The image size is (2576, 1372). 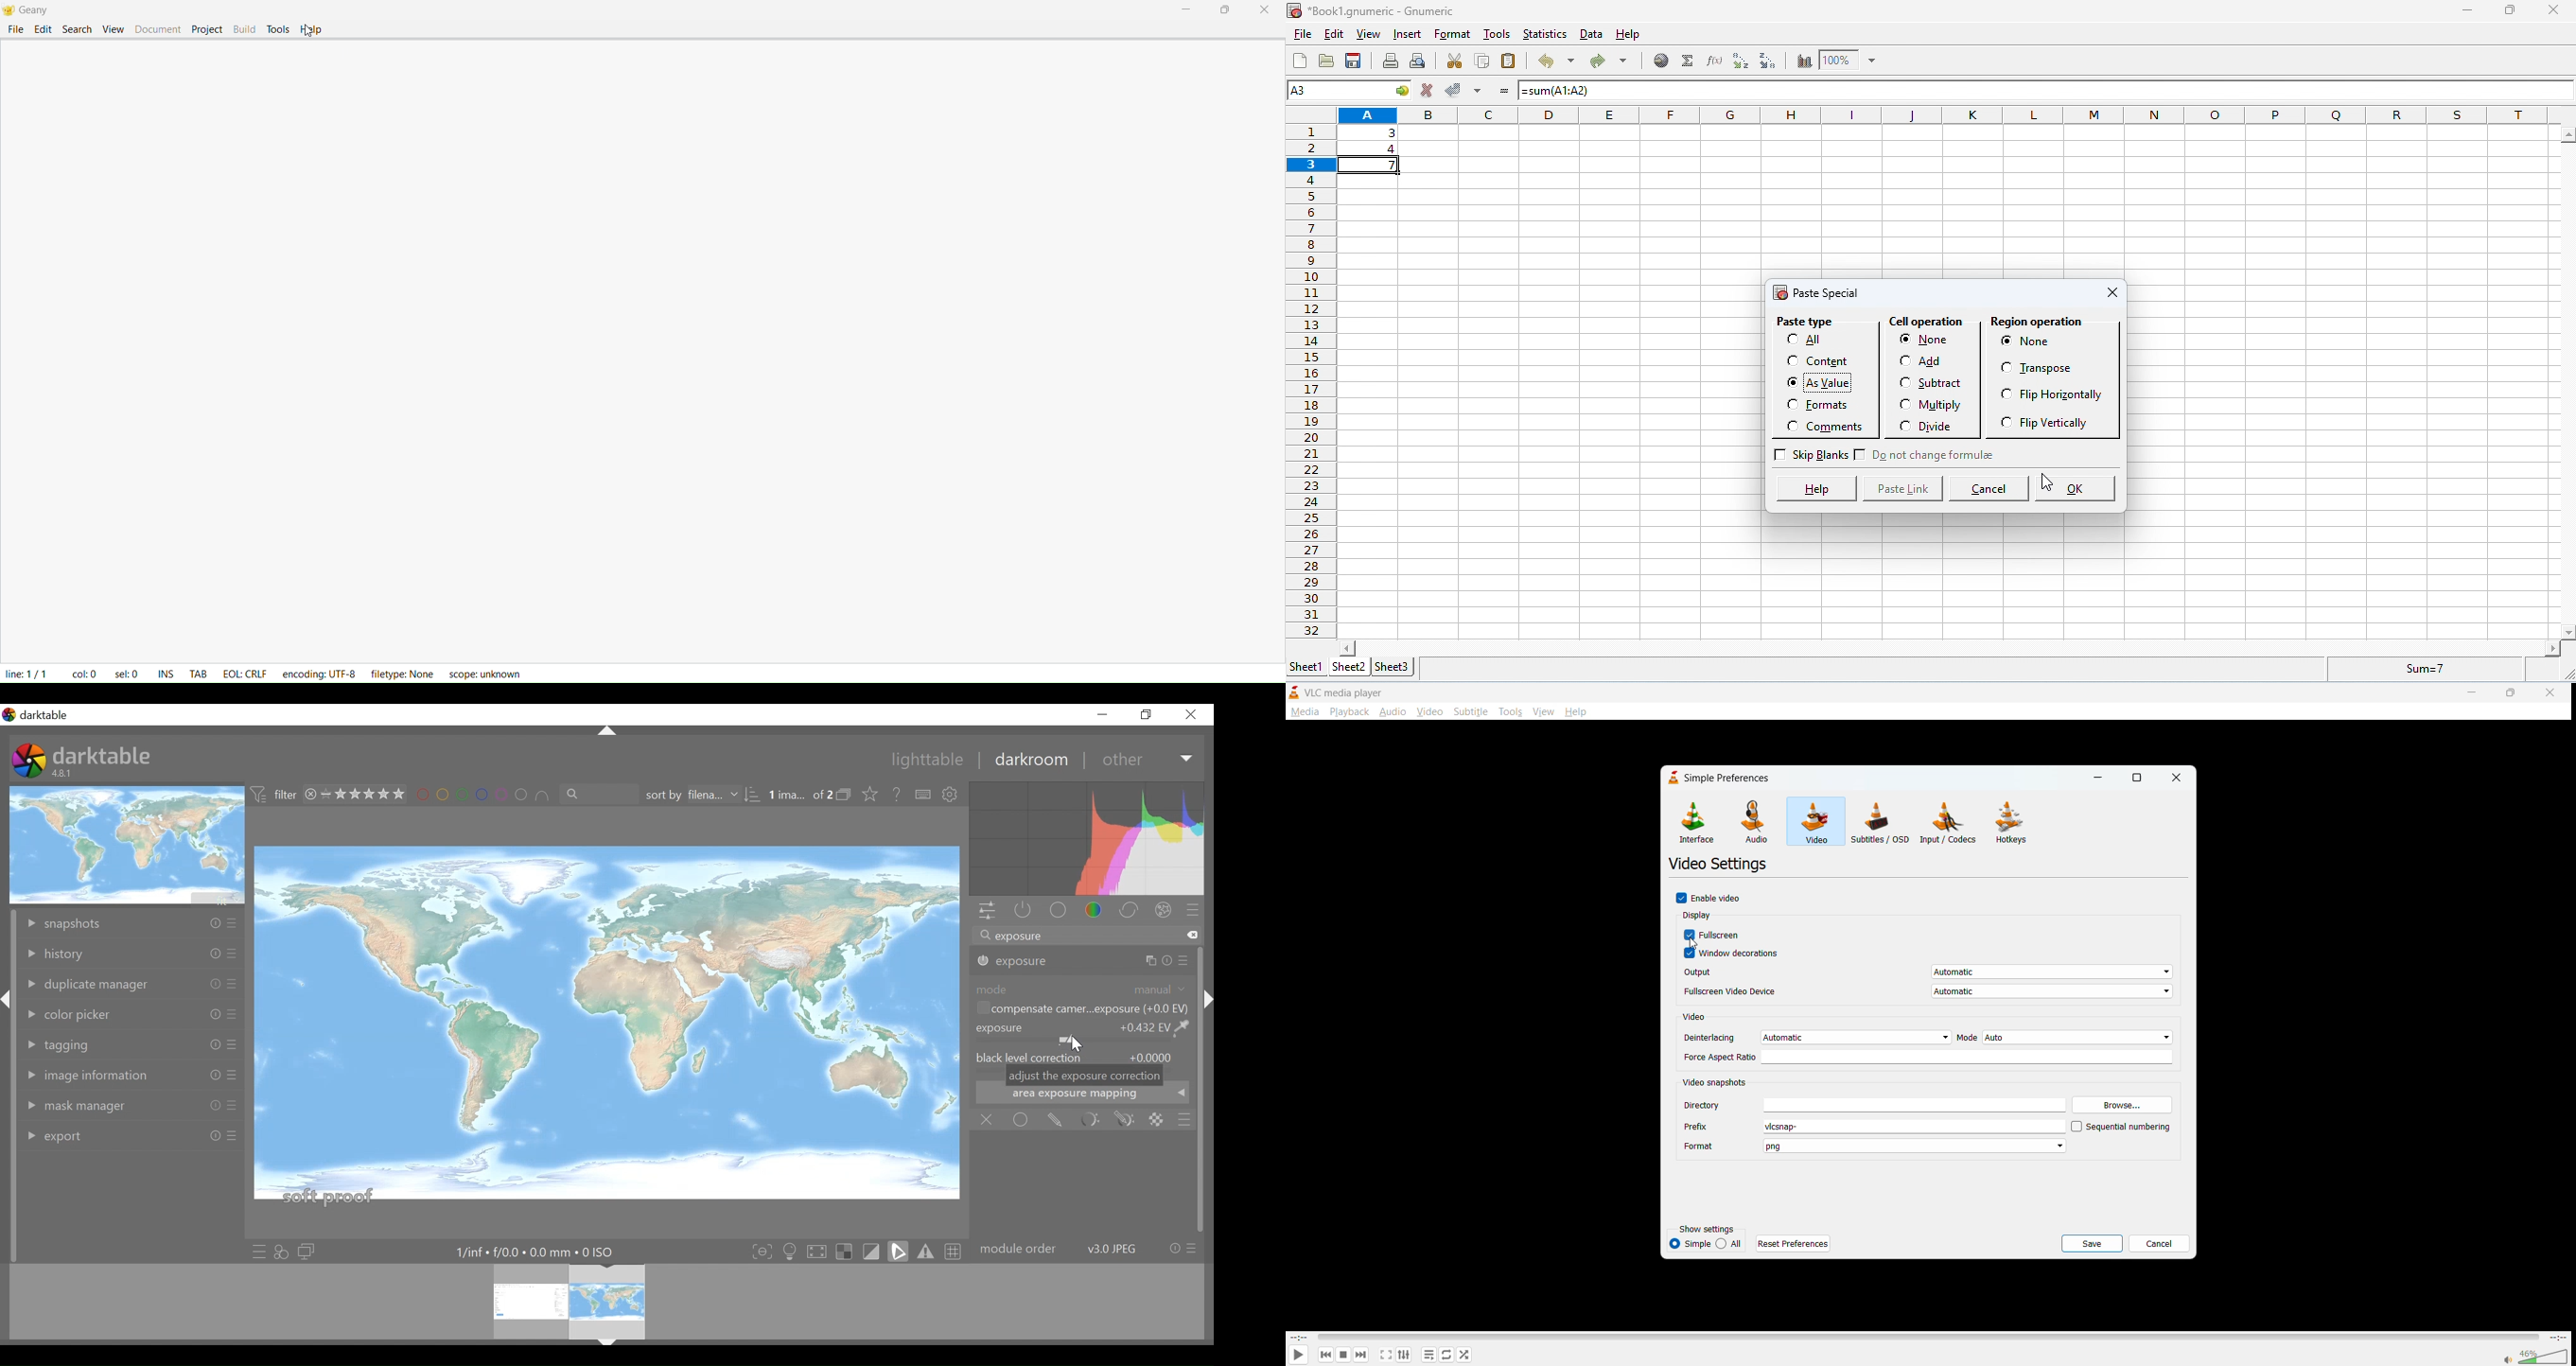 I want to click on volume, so click(x=2535, y=1355).